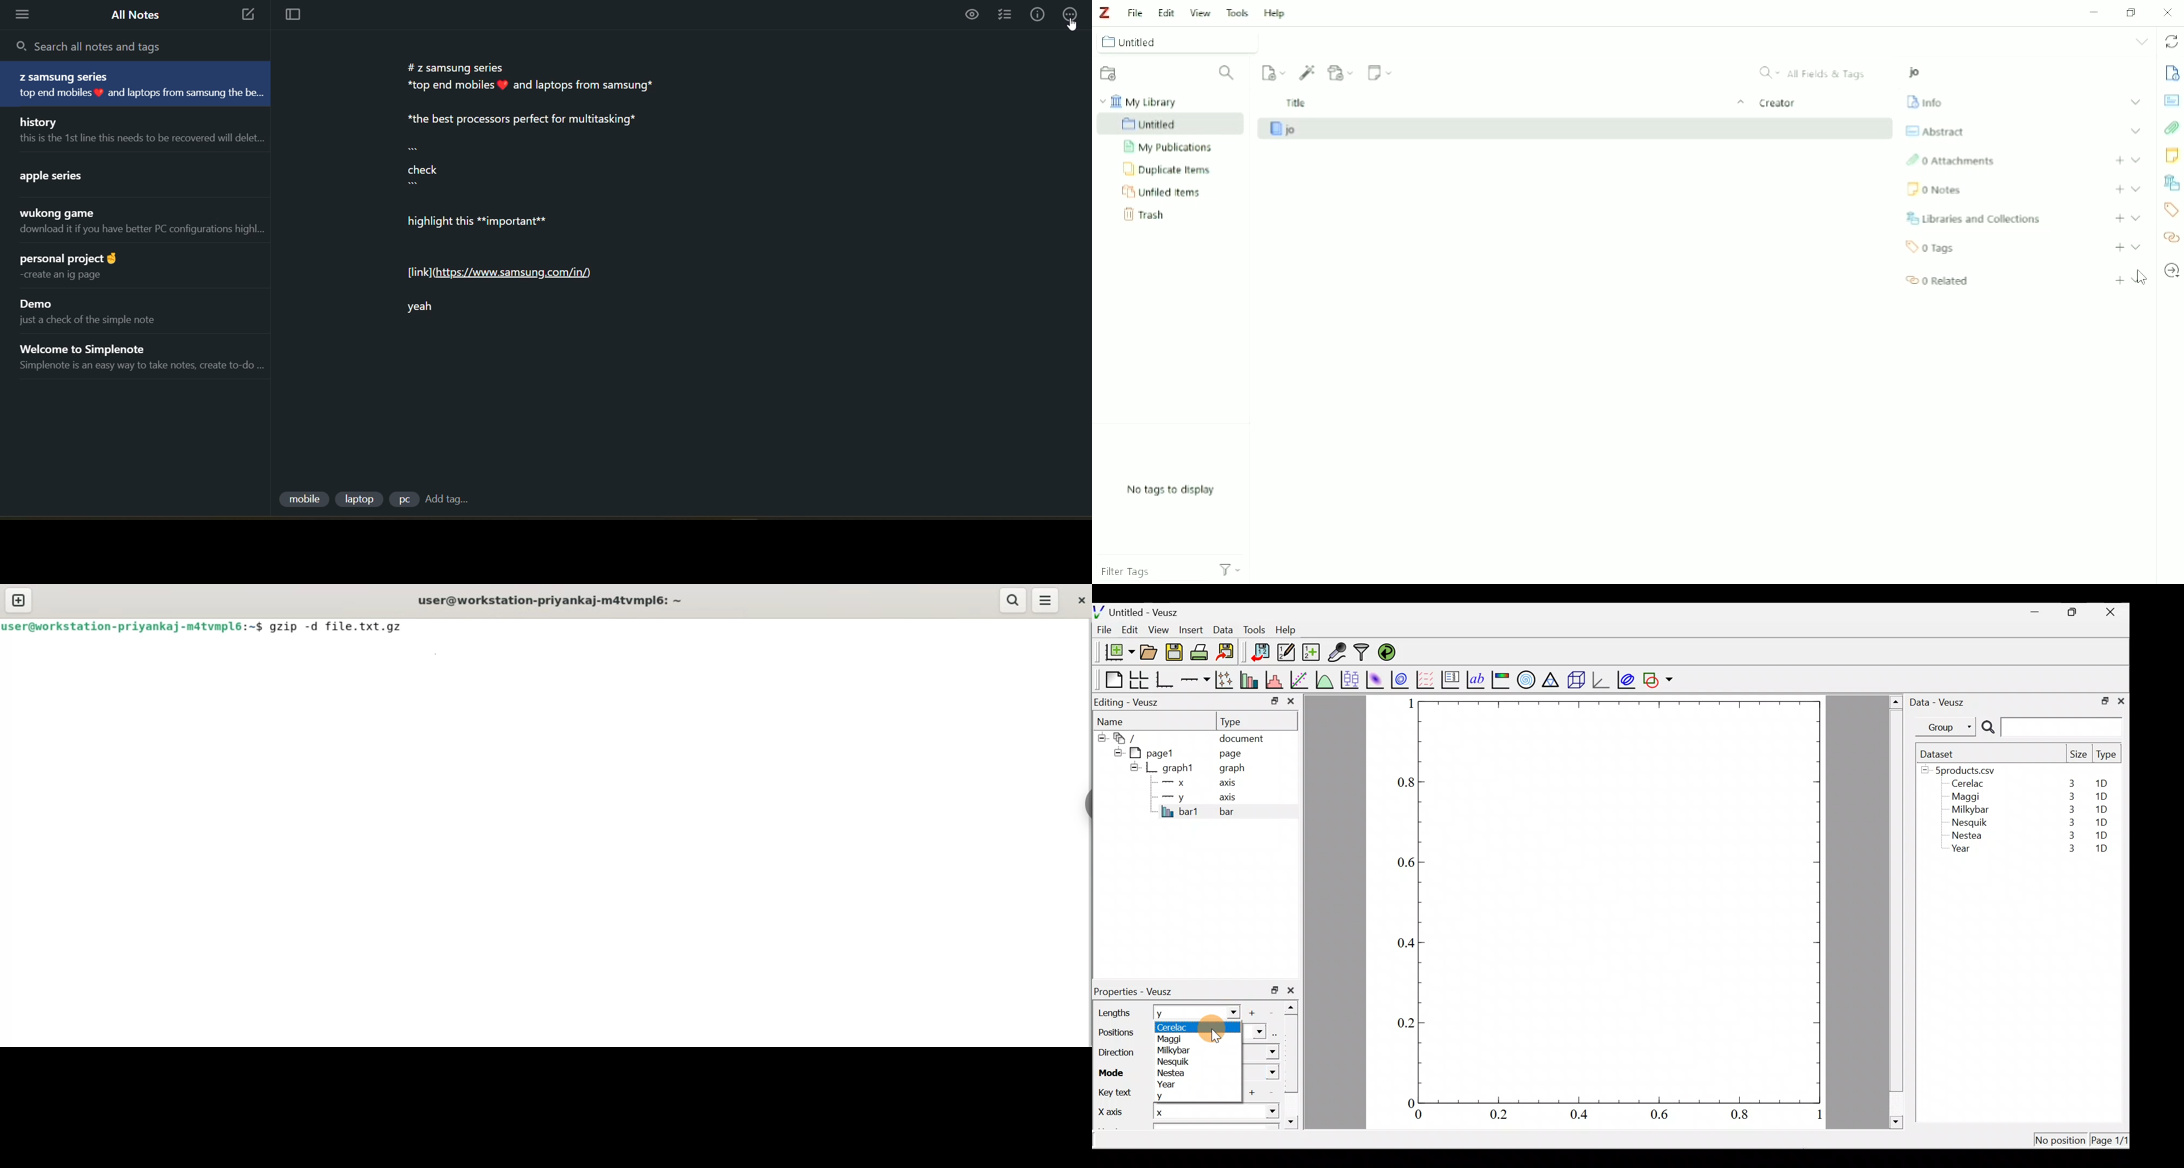 The image size is (2184, 1176). What do you see at coordinates (2171, 237) in the screenshot?
I see `Related` at bounding box center [2171, 237].